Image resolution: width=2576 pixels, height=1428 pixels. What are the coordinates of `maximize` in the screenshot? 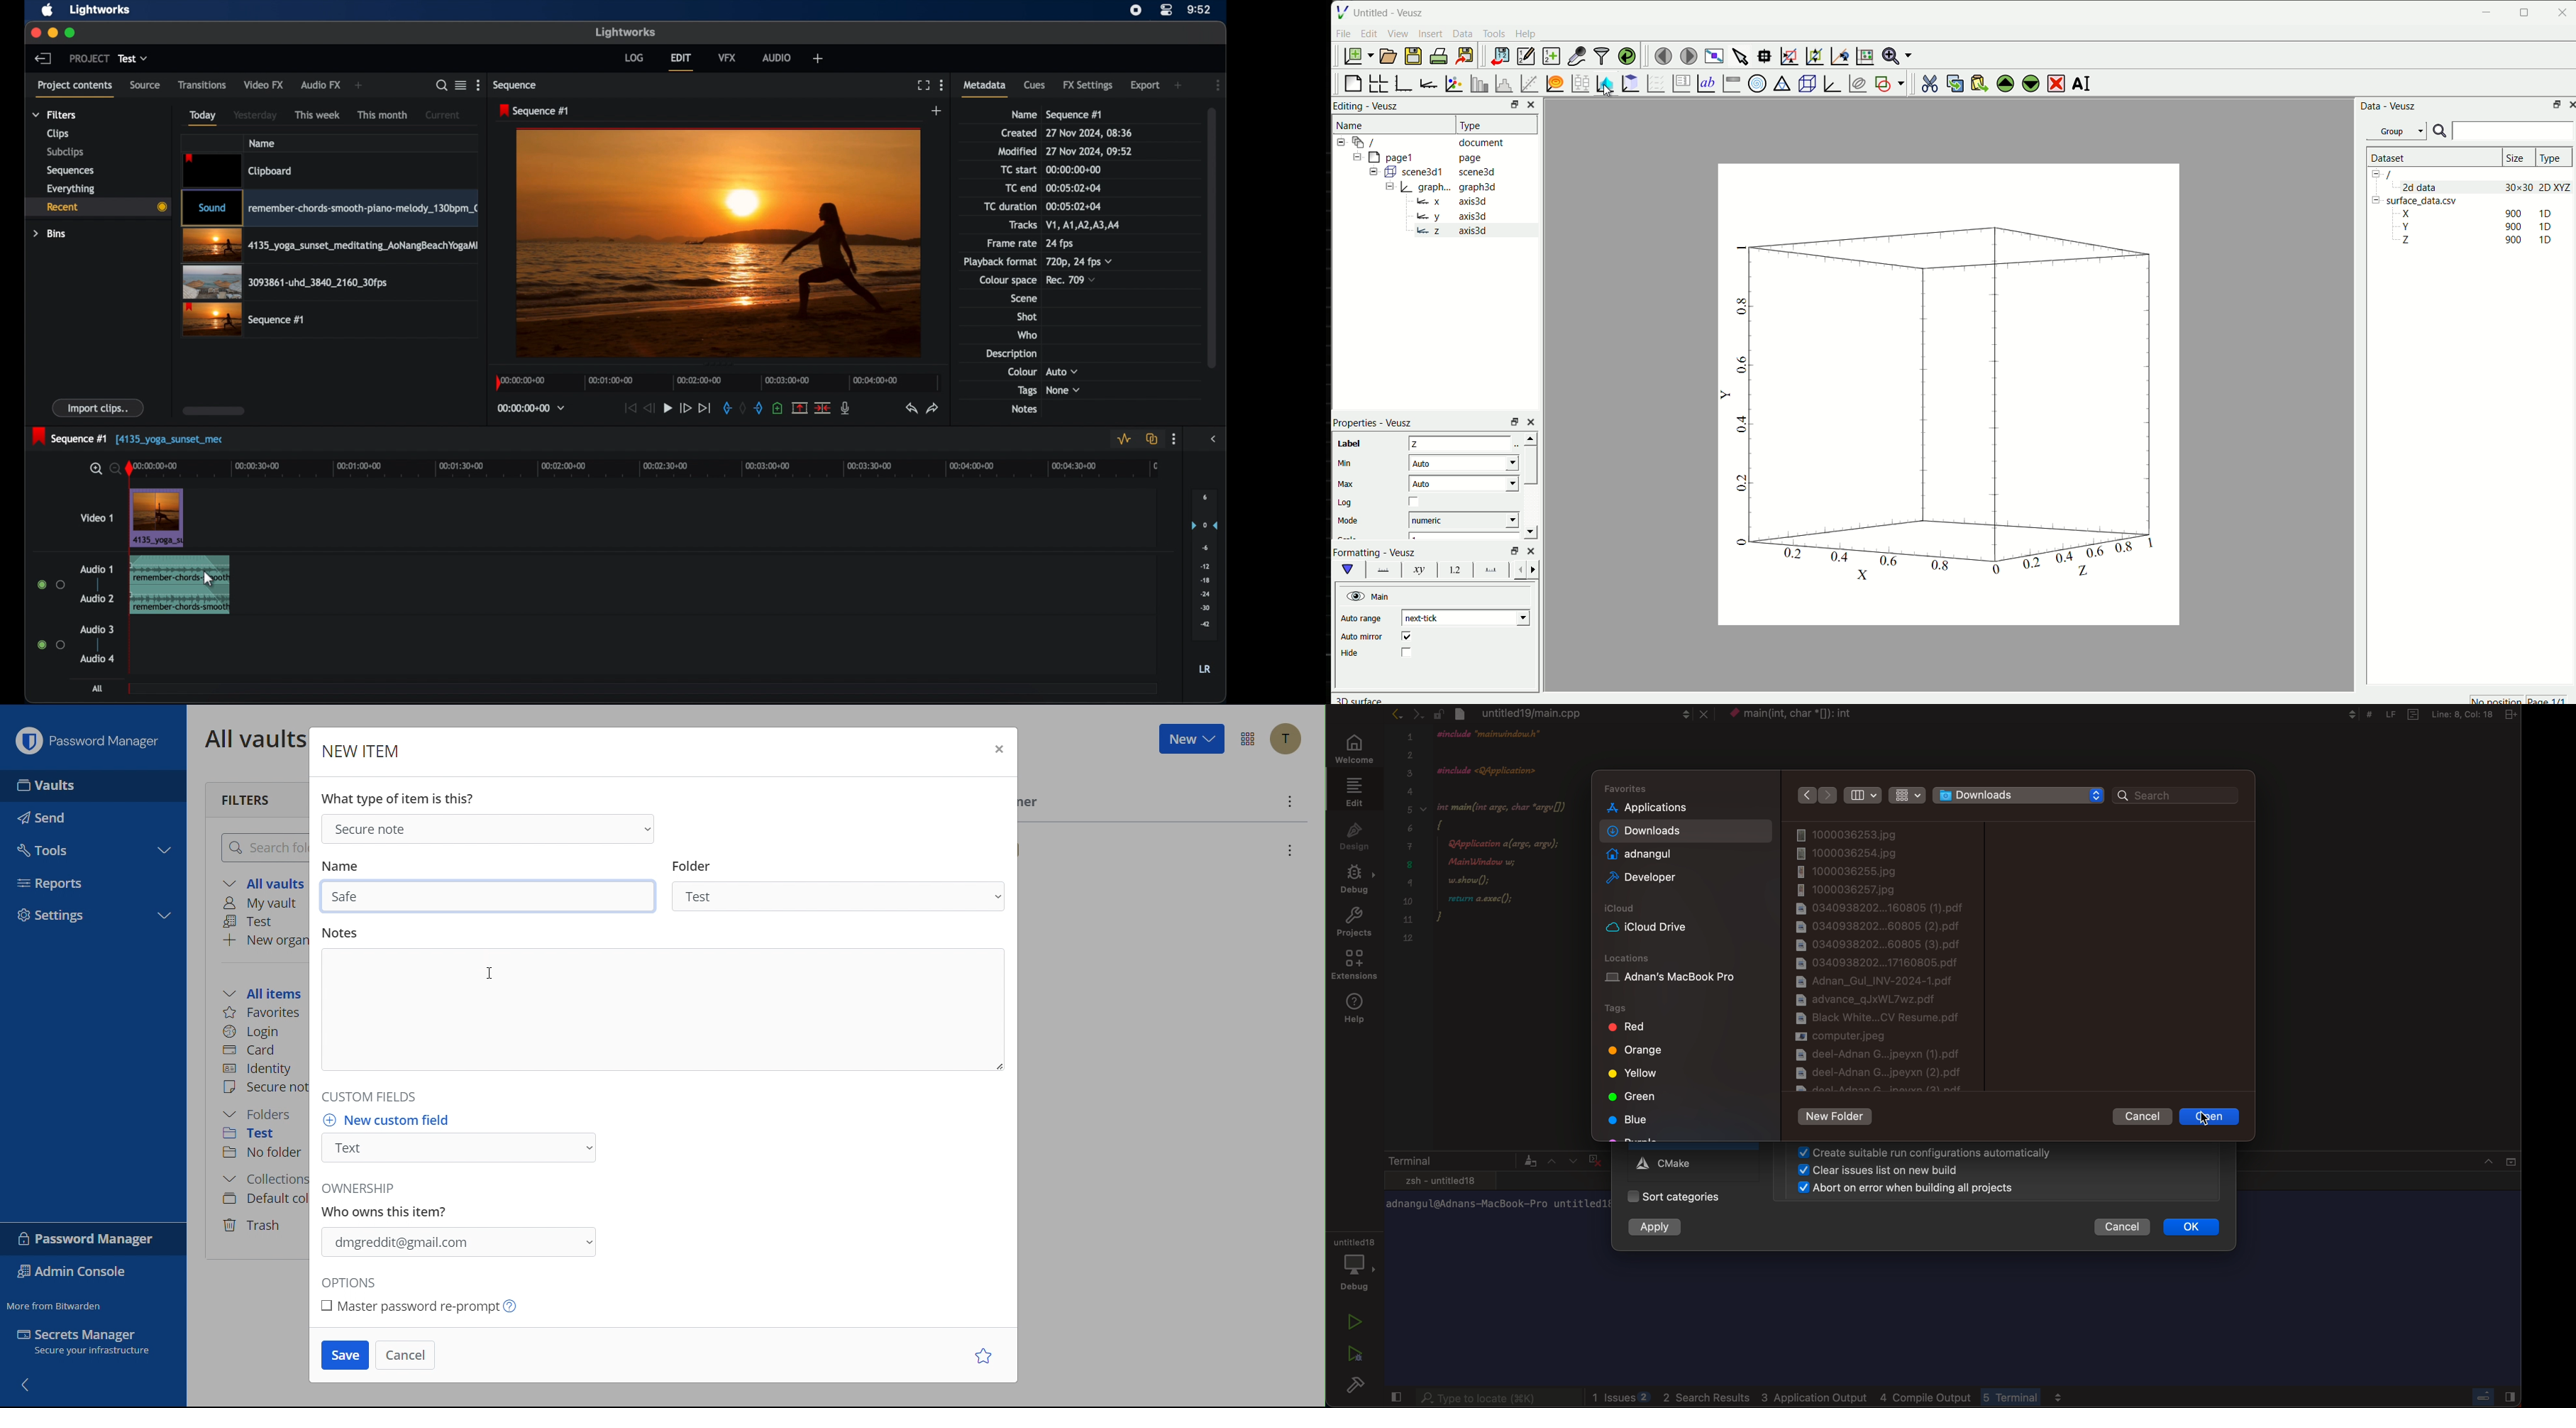 It's located at (71, 33).